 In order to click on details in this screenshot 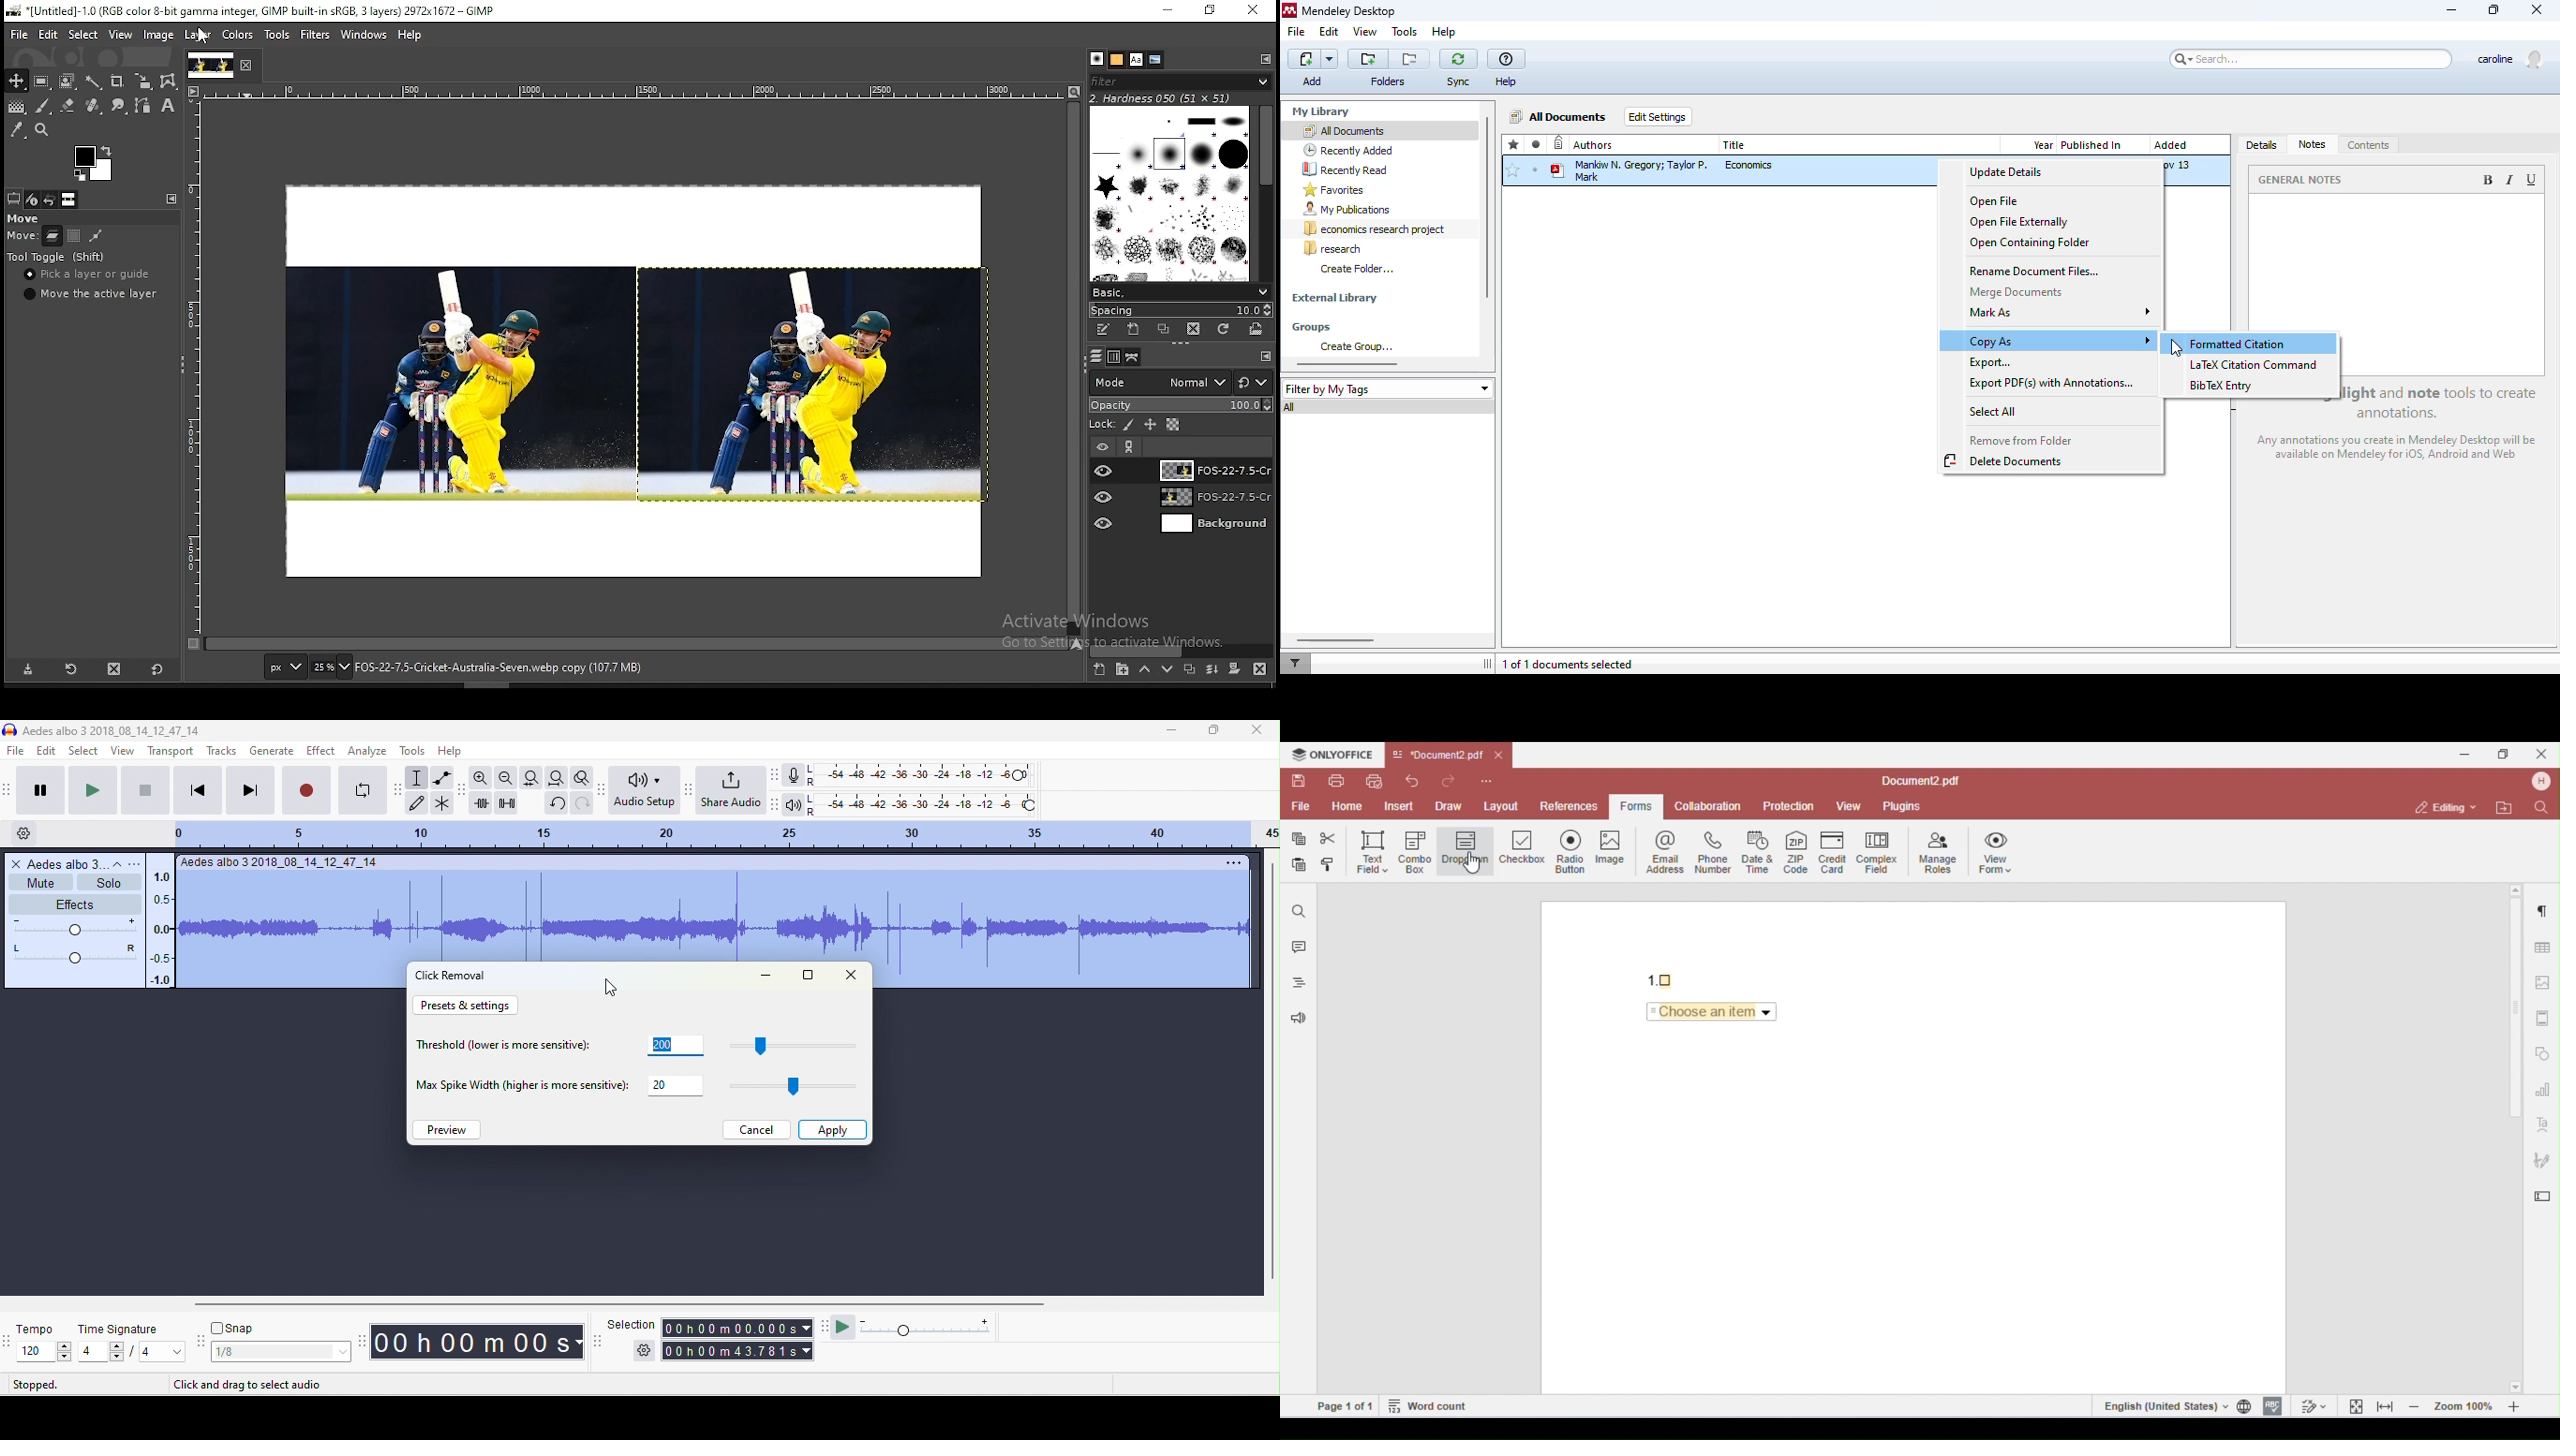, I will do `click(2263, 146)`.